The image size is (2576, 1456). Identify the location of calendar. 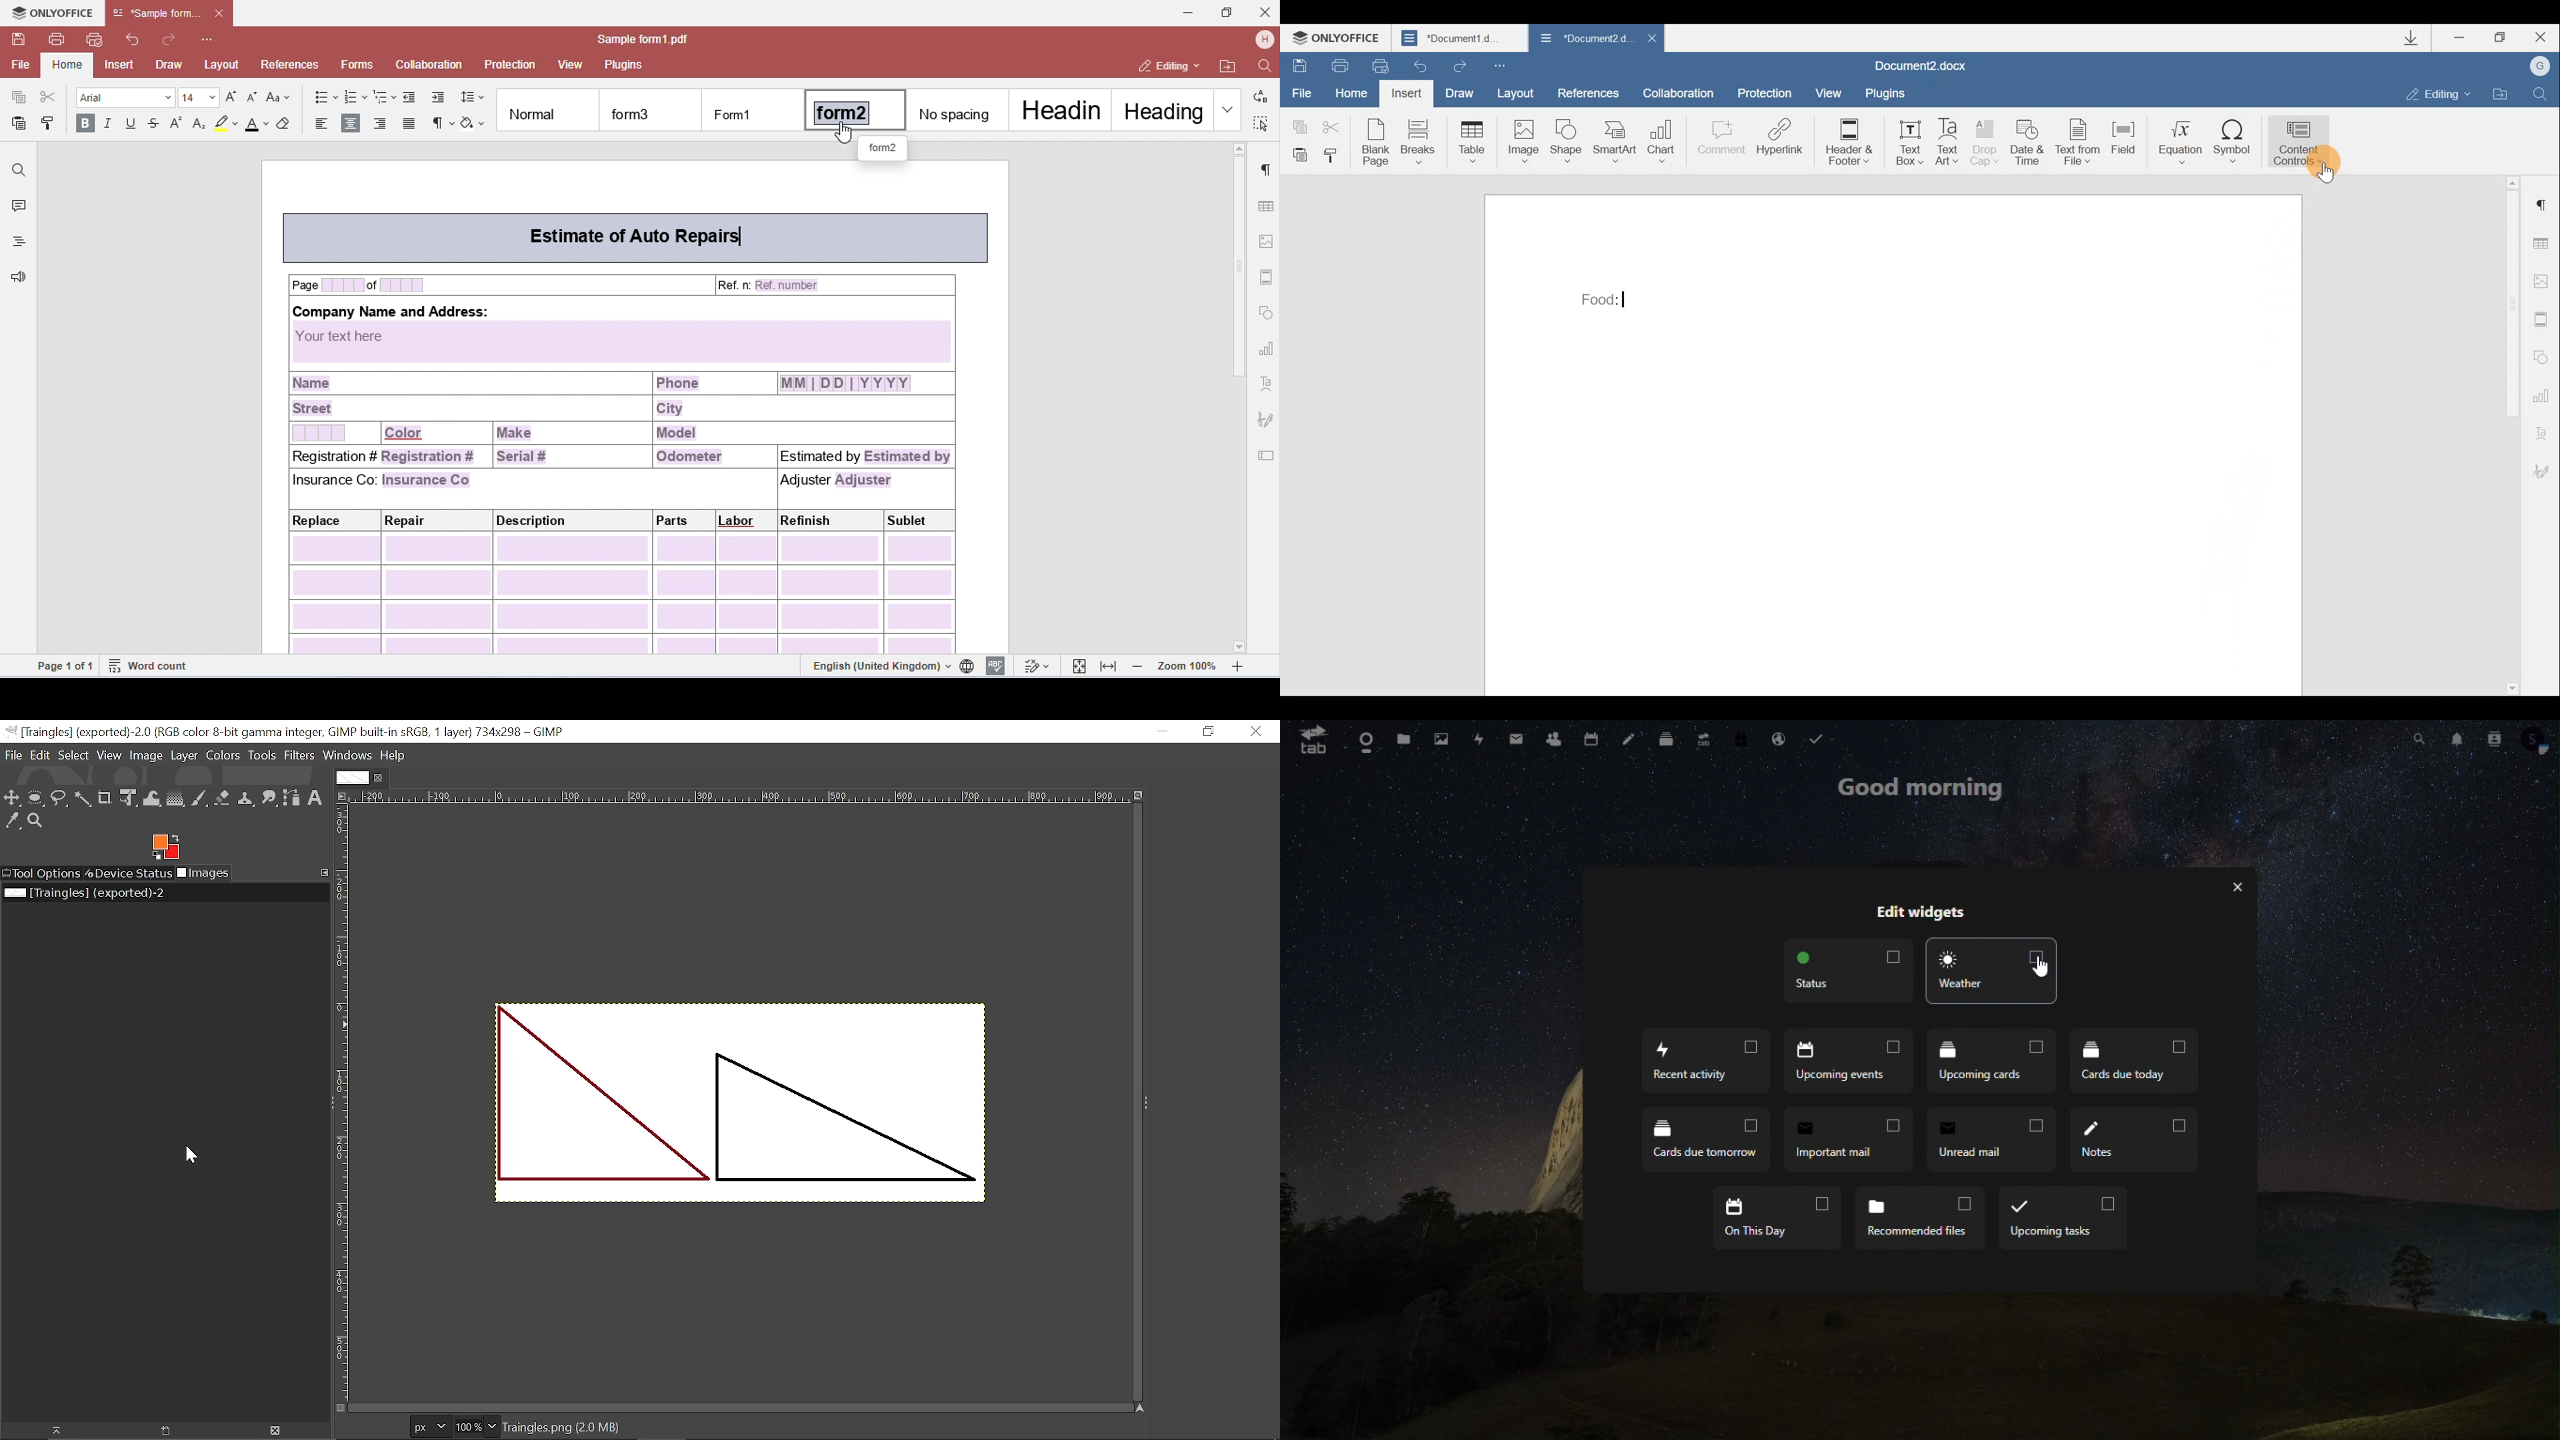
(1589, 739).